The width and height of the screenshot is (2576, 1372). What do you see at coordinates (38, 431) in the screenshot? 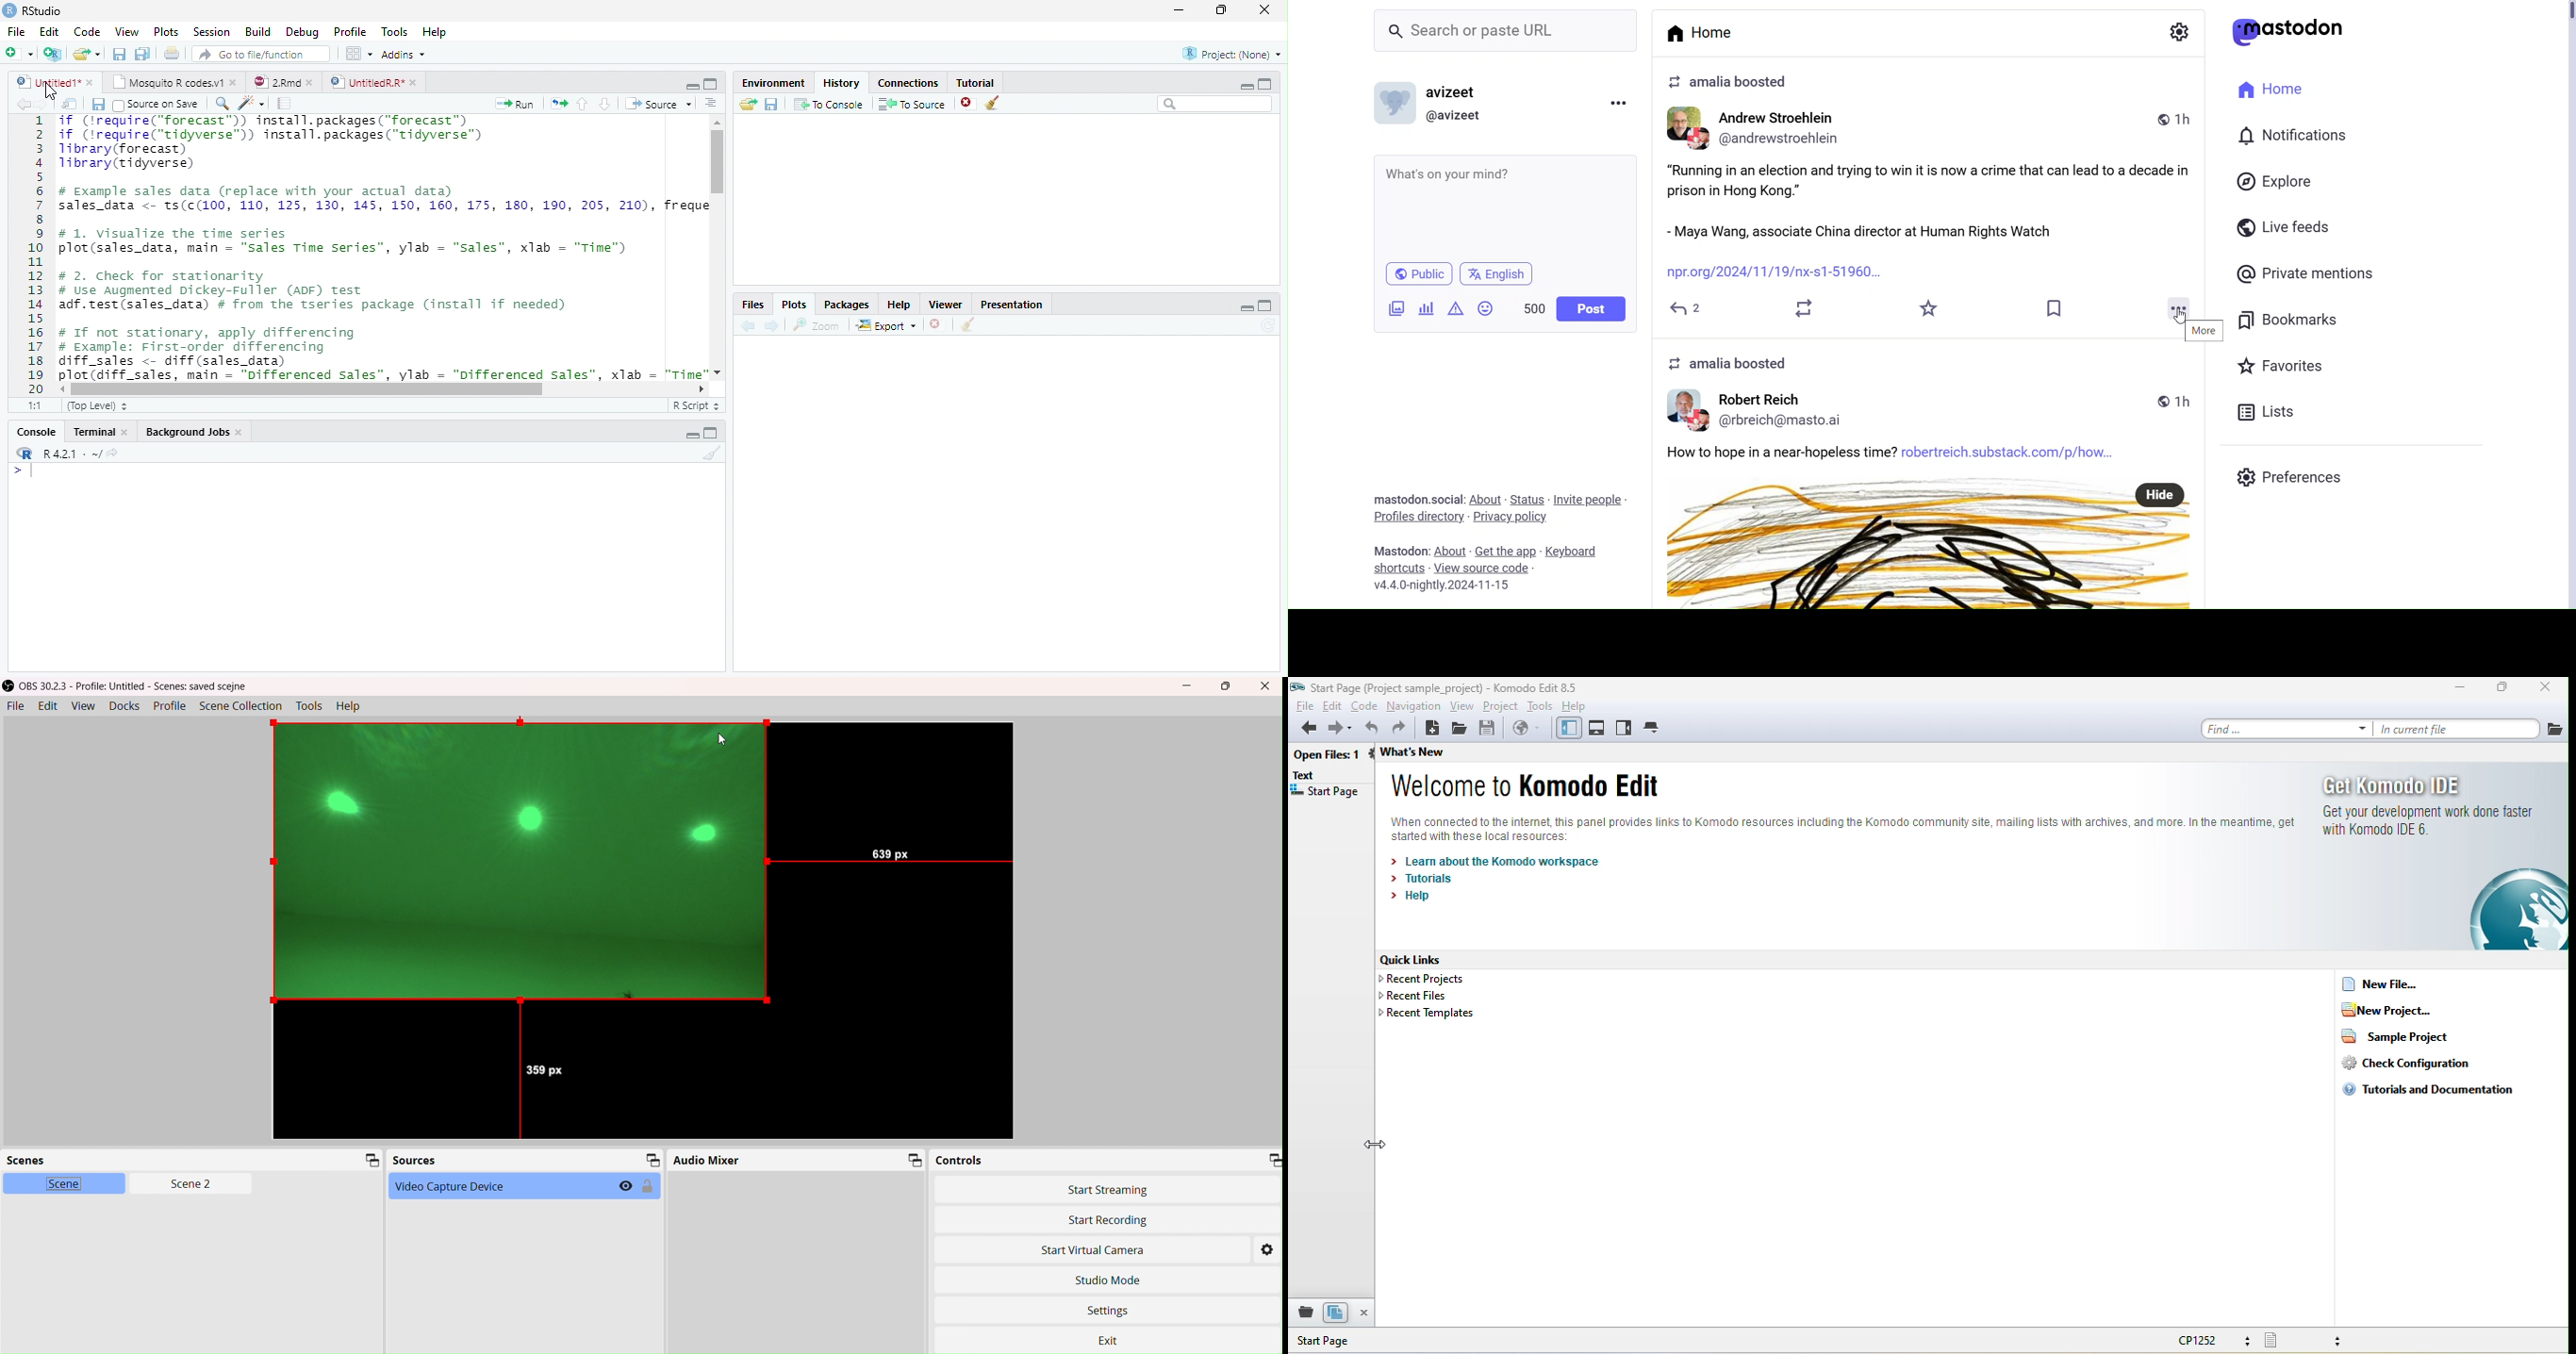
I see `Console` at bounding box center [38, 431].